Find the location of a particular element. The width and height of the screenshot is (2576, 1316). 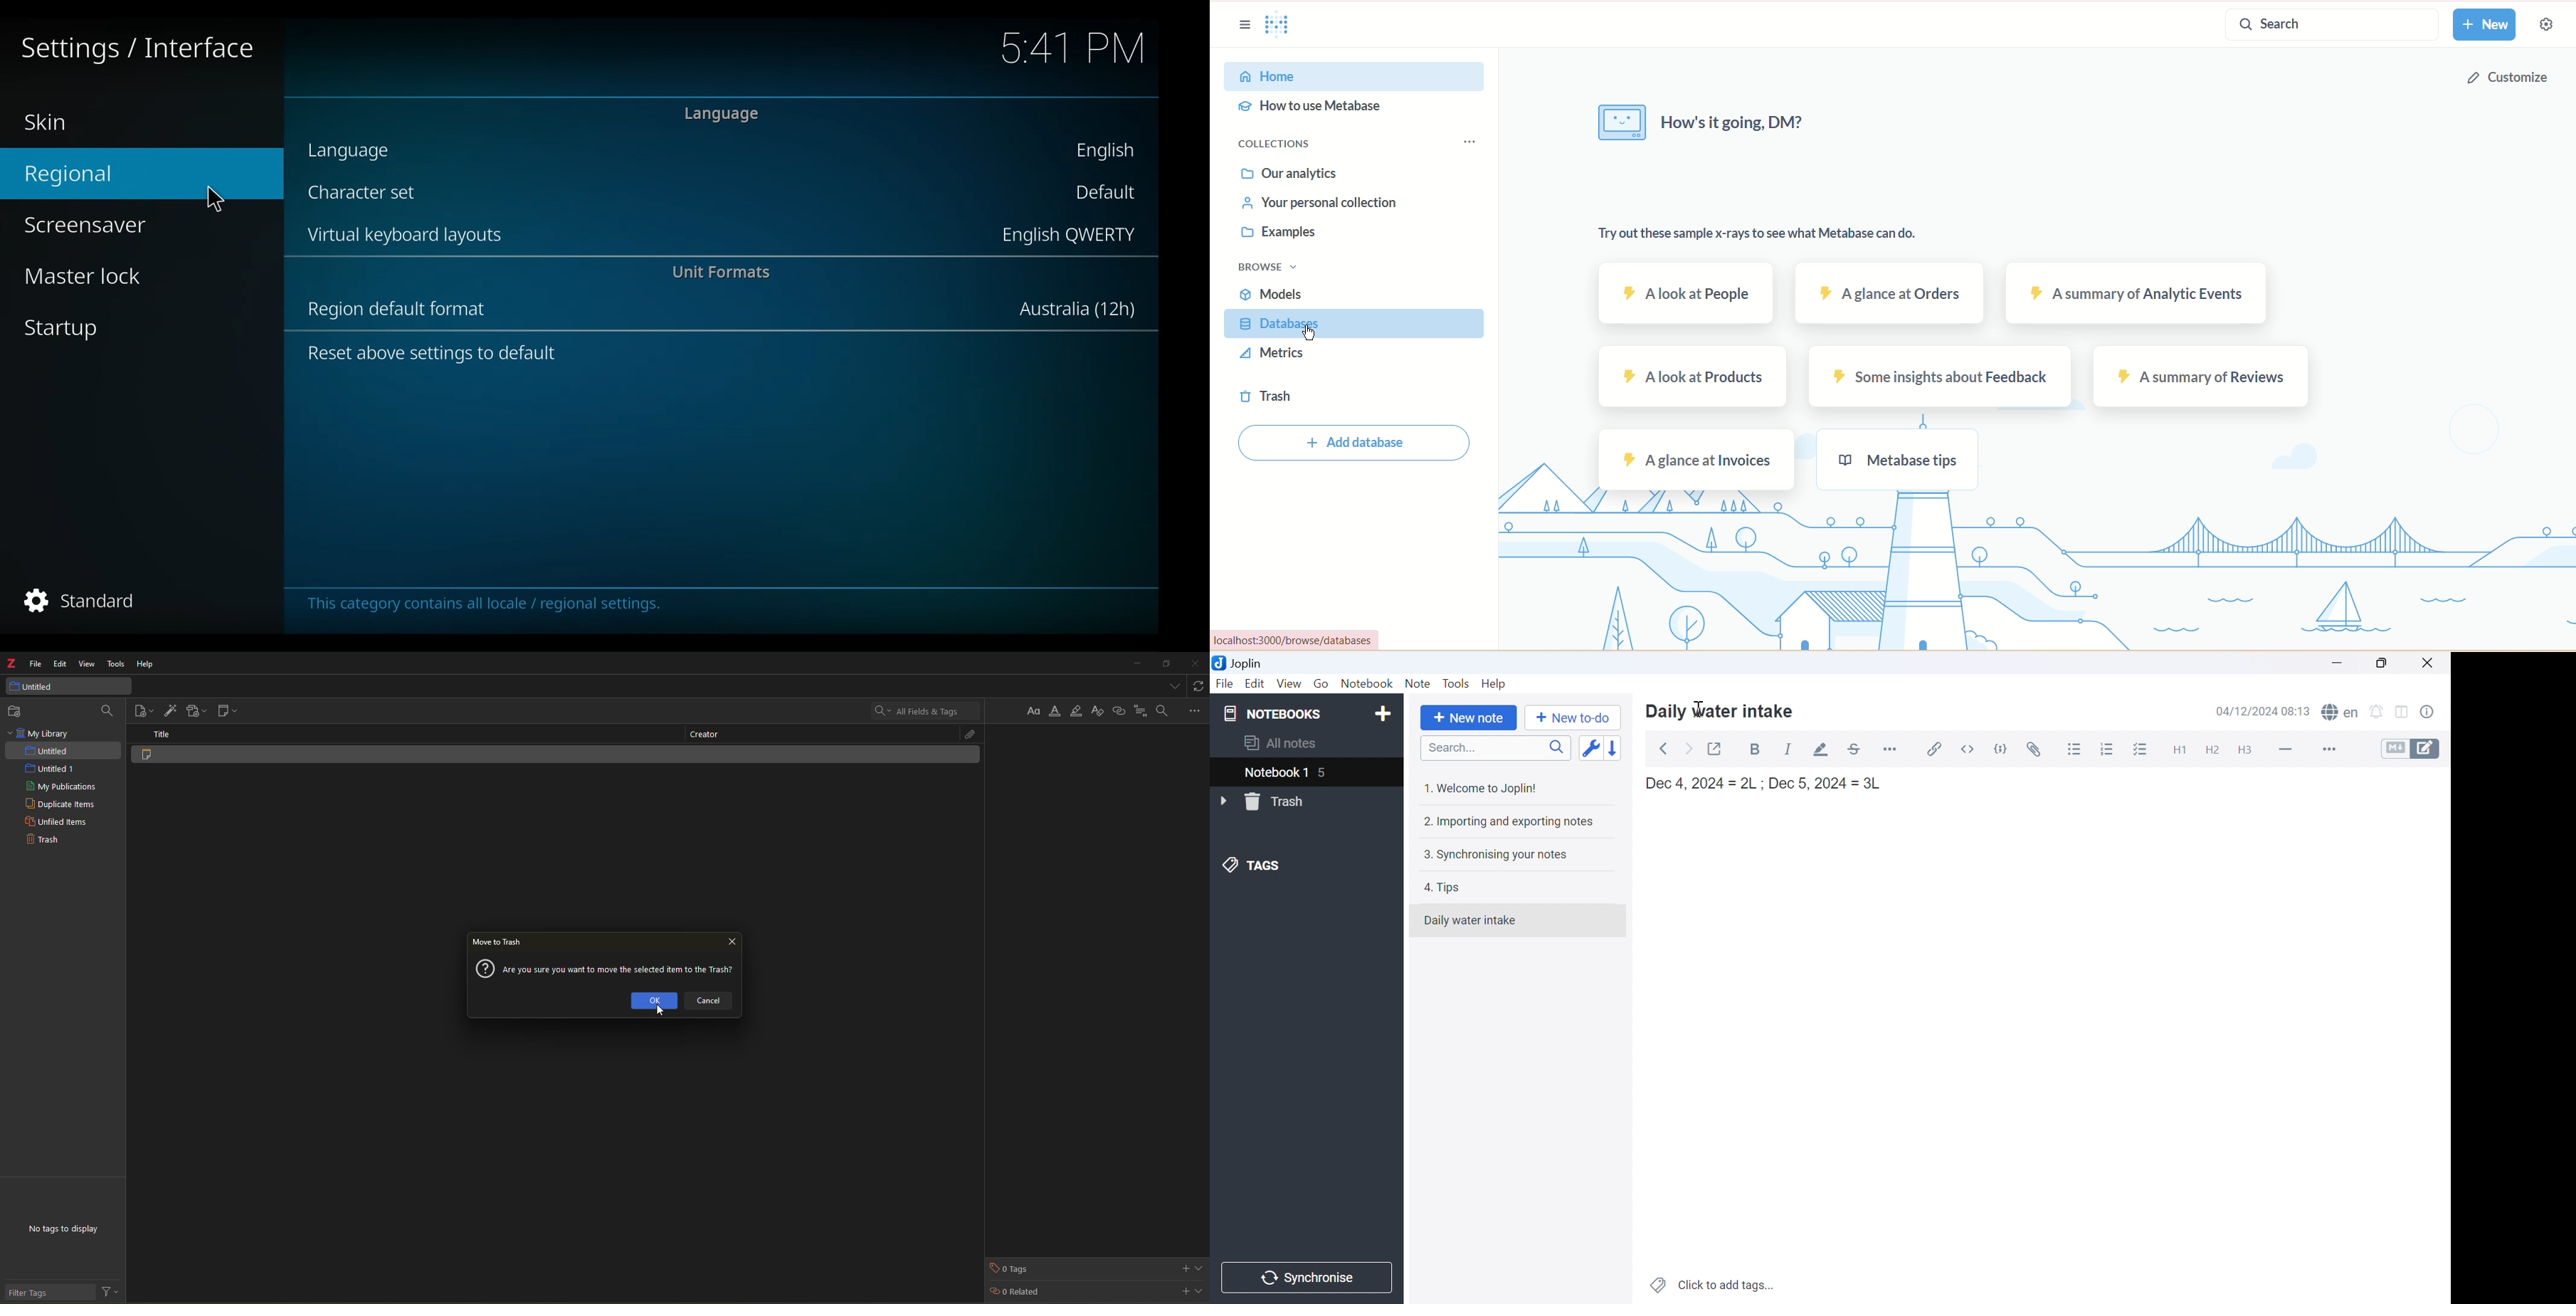

Edit is located at coordinates (1256, 684).